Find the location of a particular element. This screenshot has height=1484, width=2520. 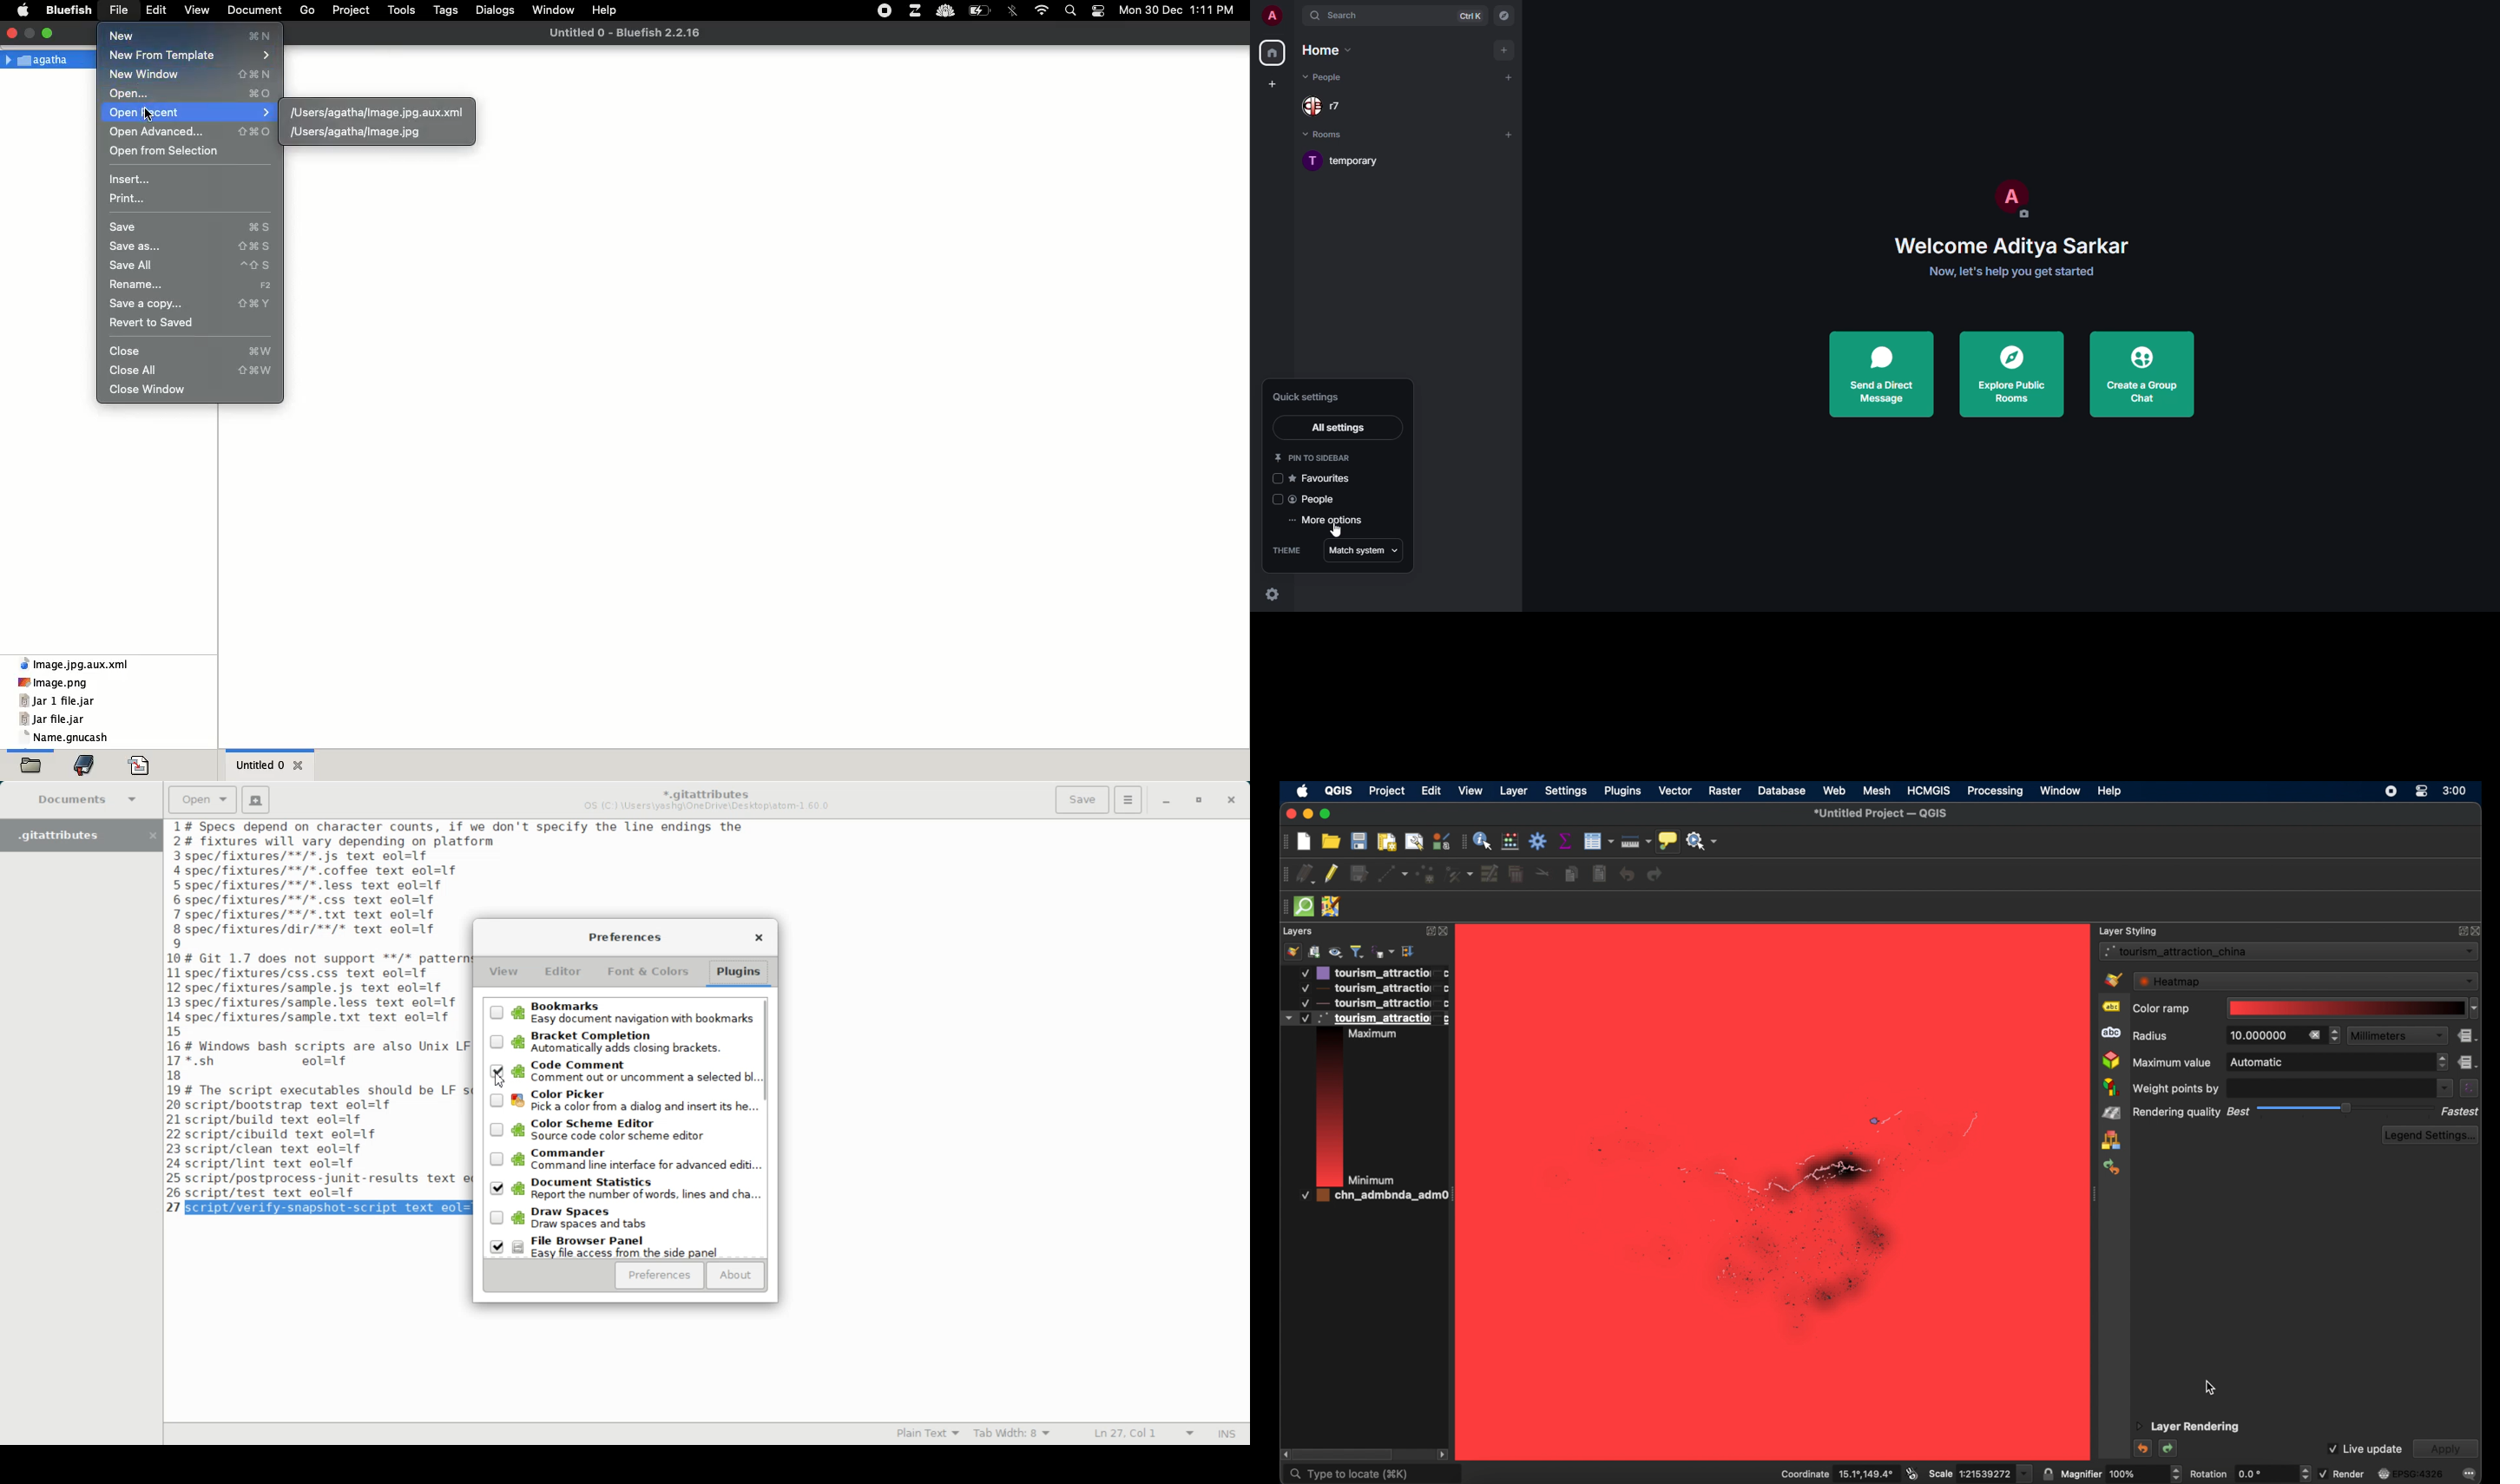

layers is located at coordinates (1298, 931).